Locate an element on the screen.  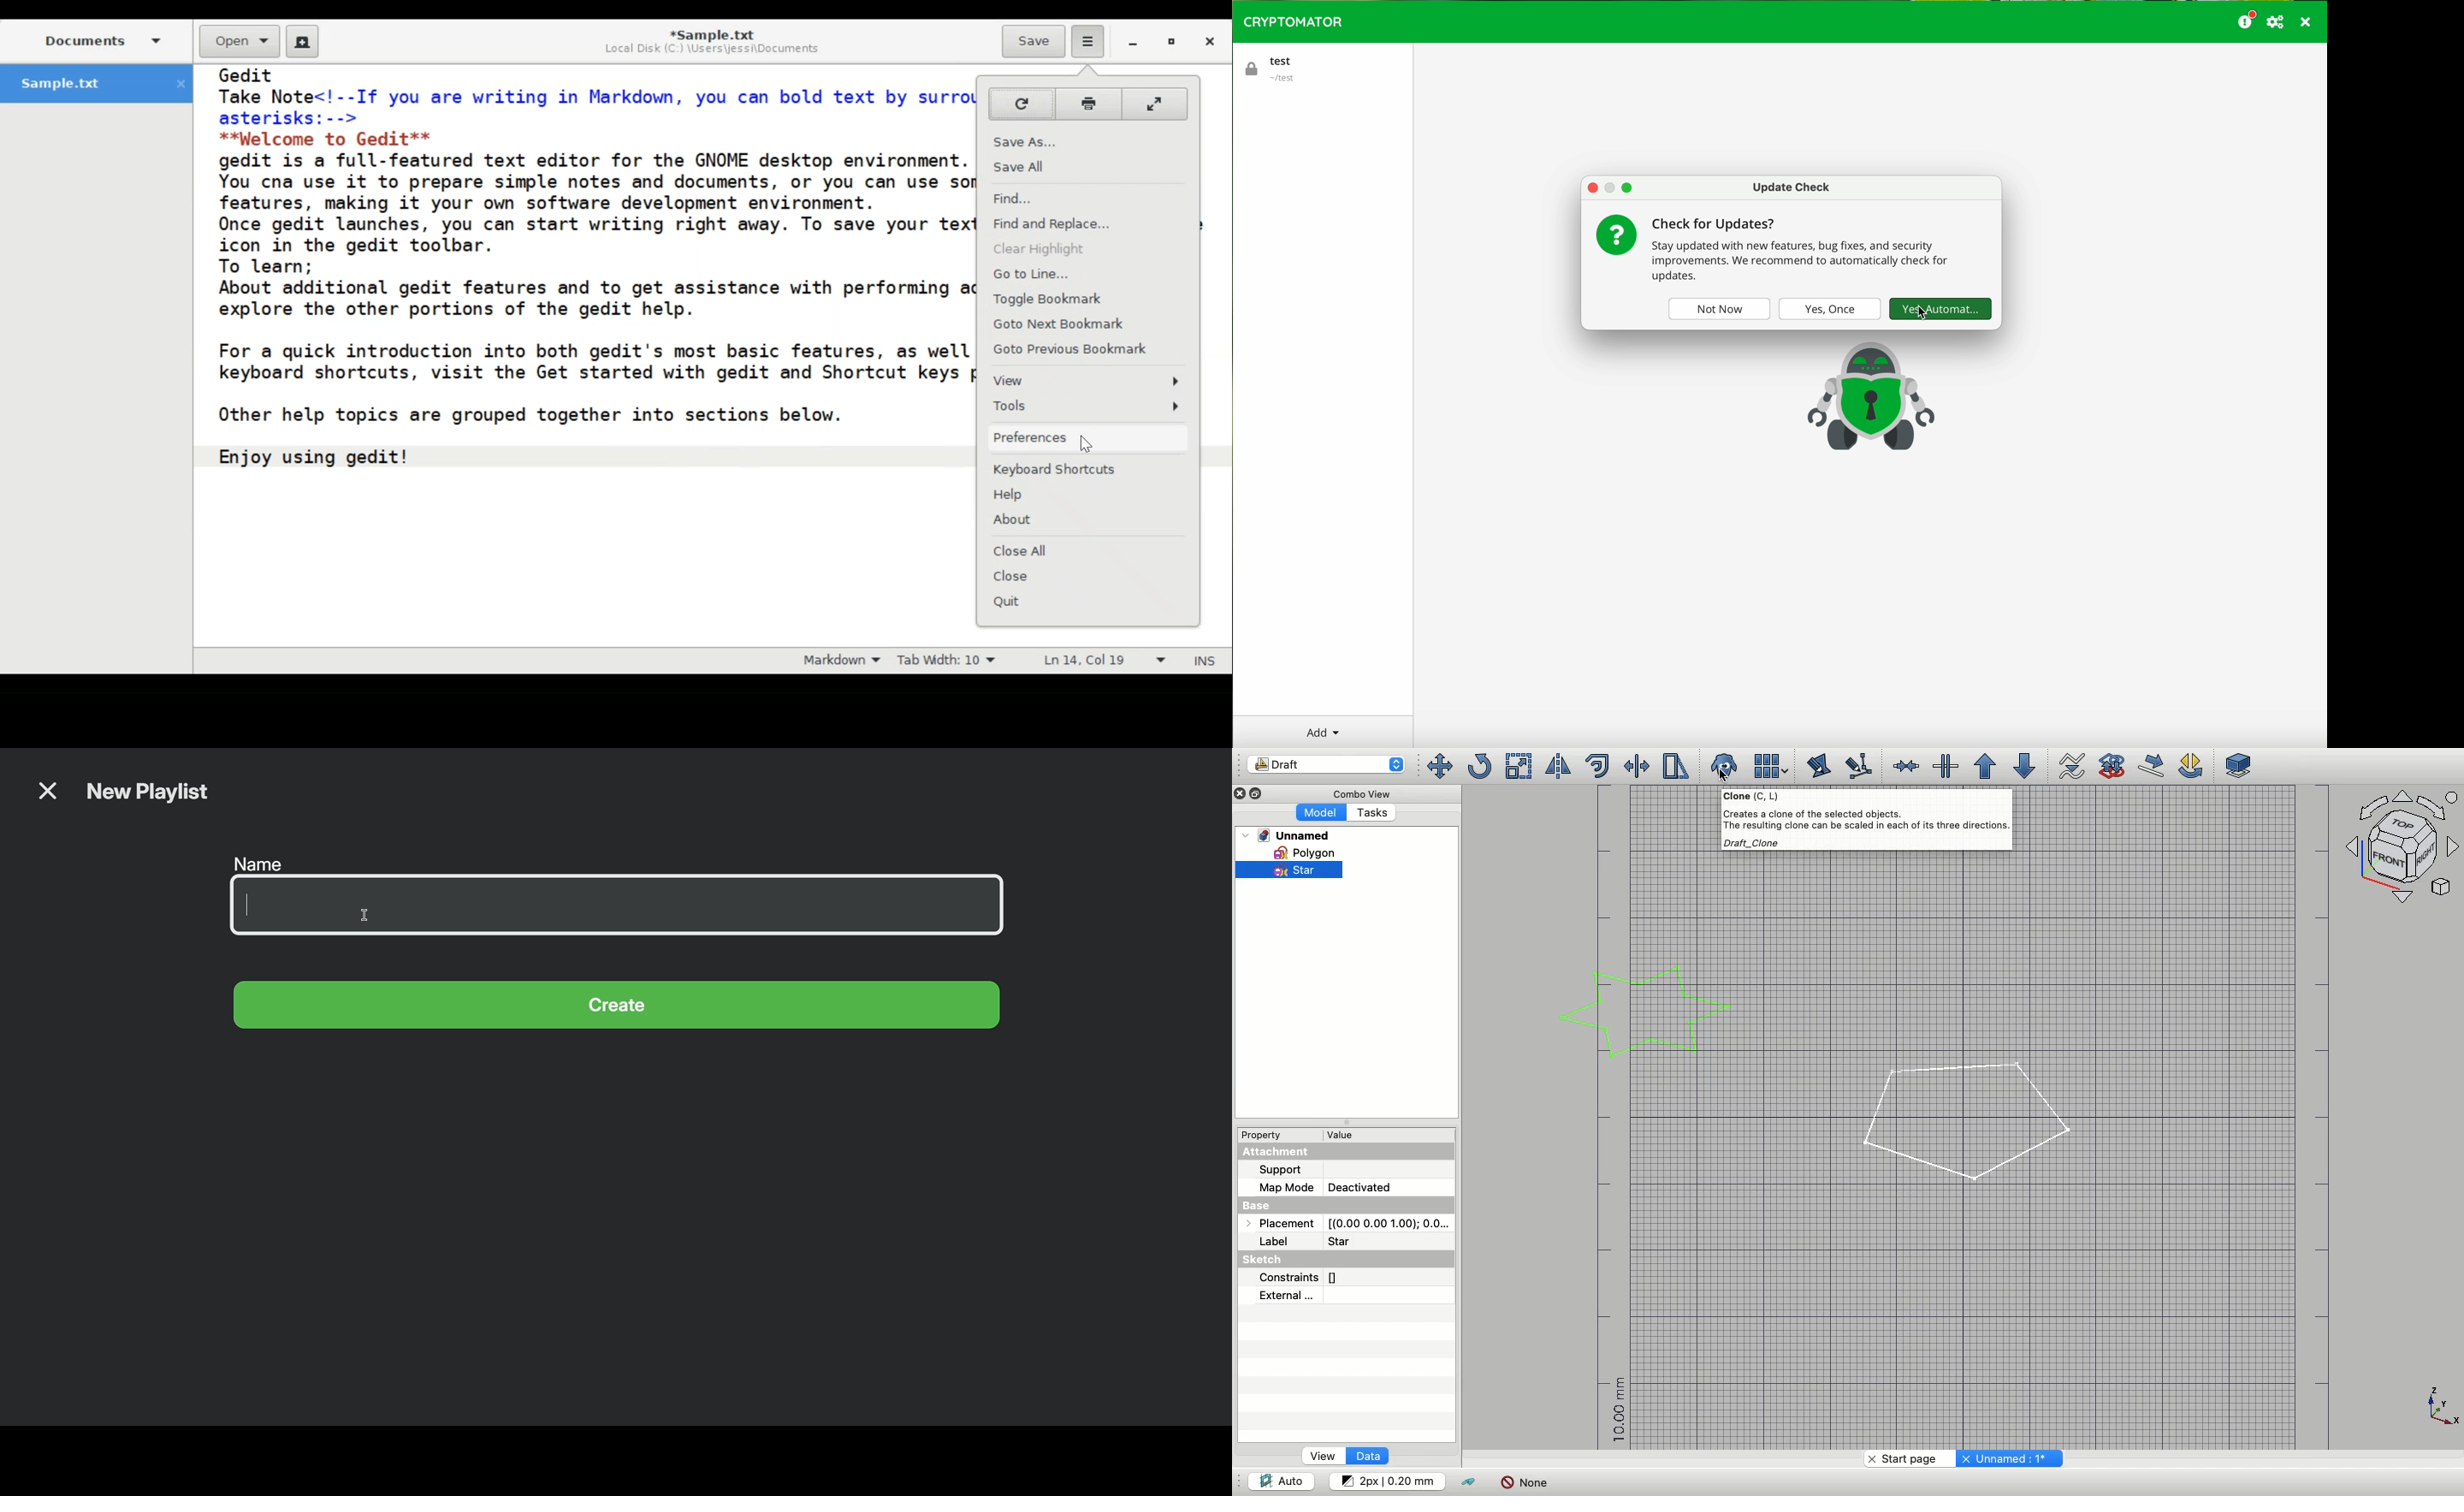
Draft rotate is located at coordinates (2191, 767).